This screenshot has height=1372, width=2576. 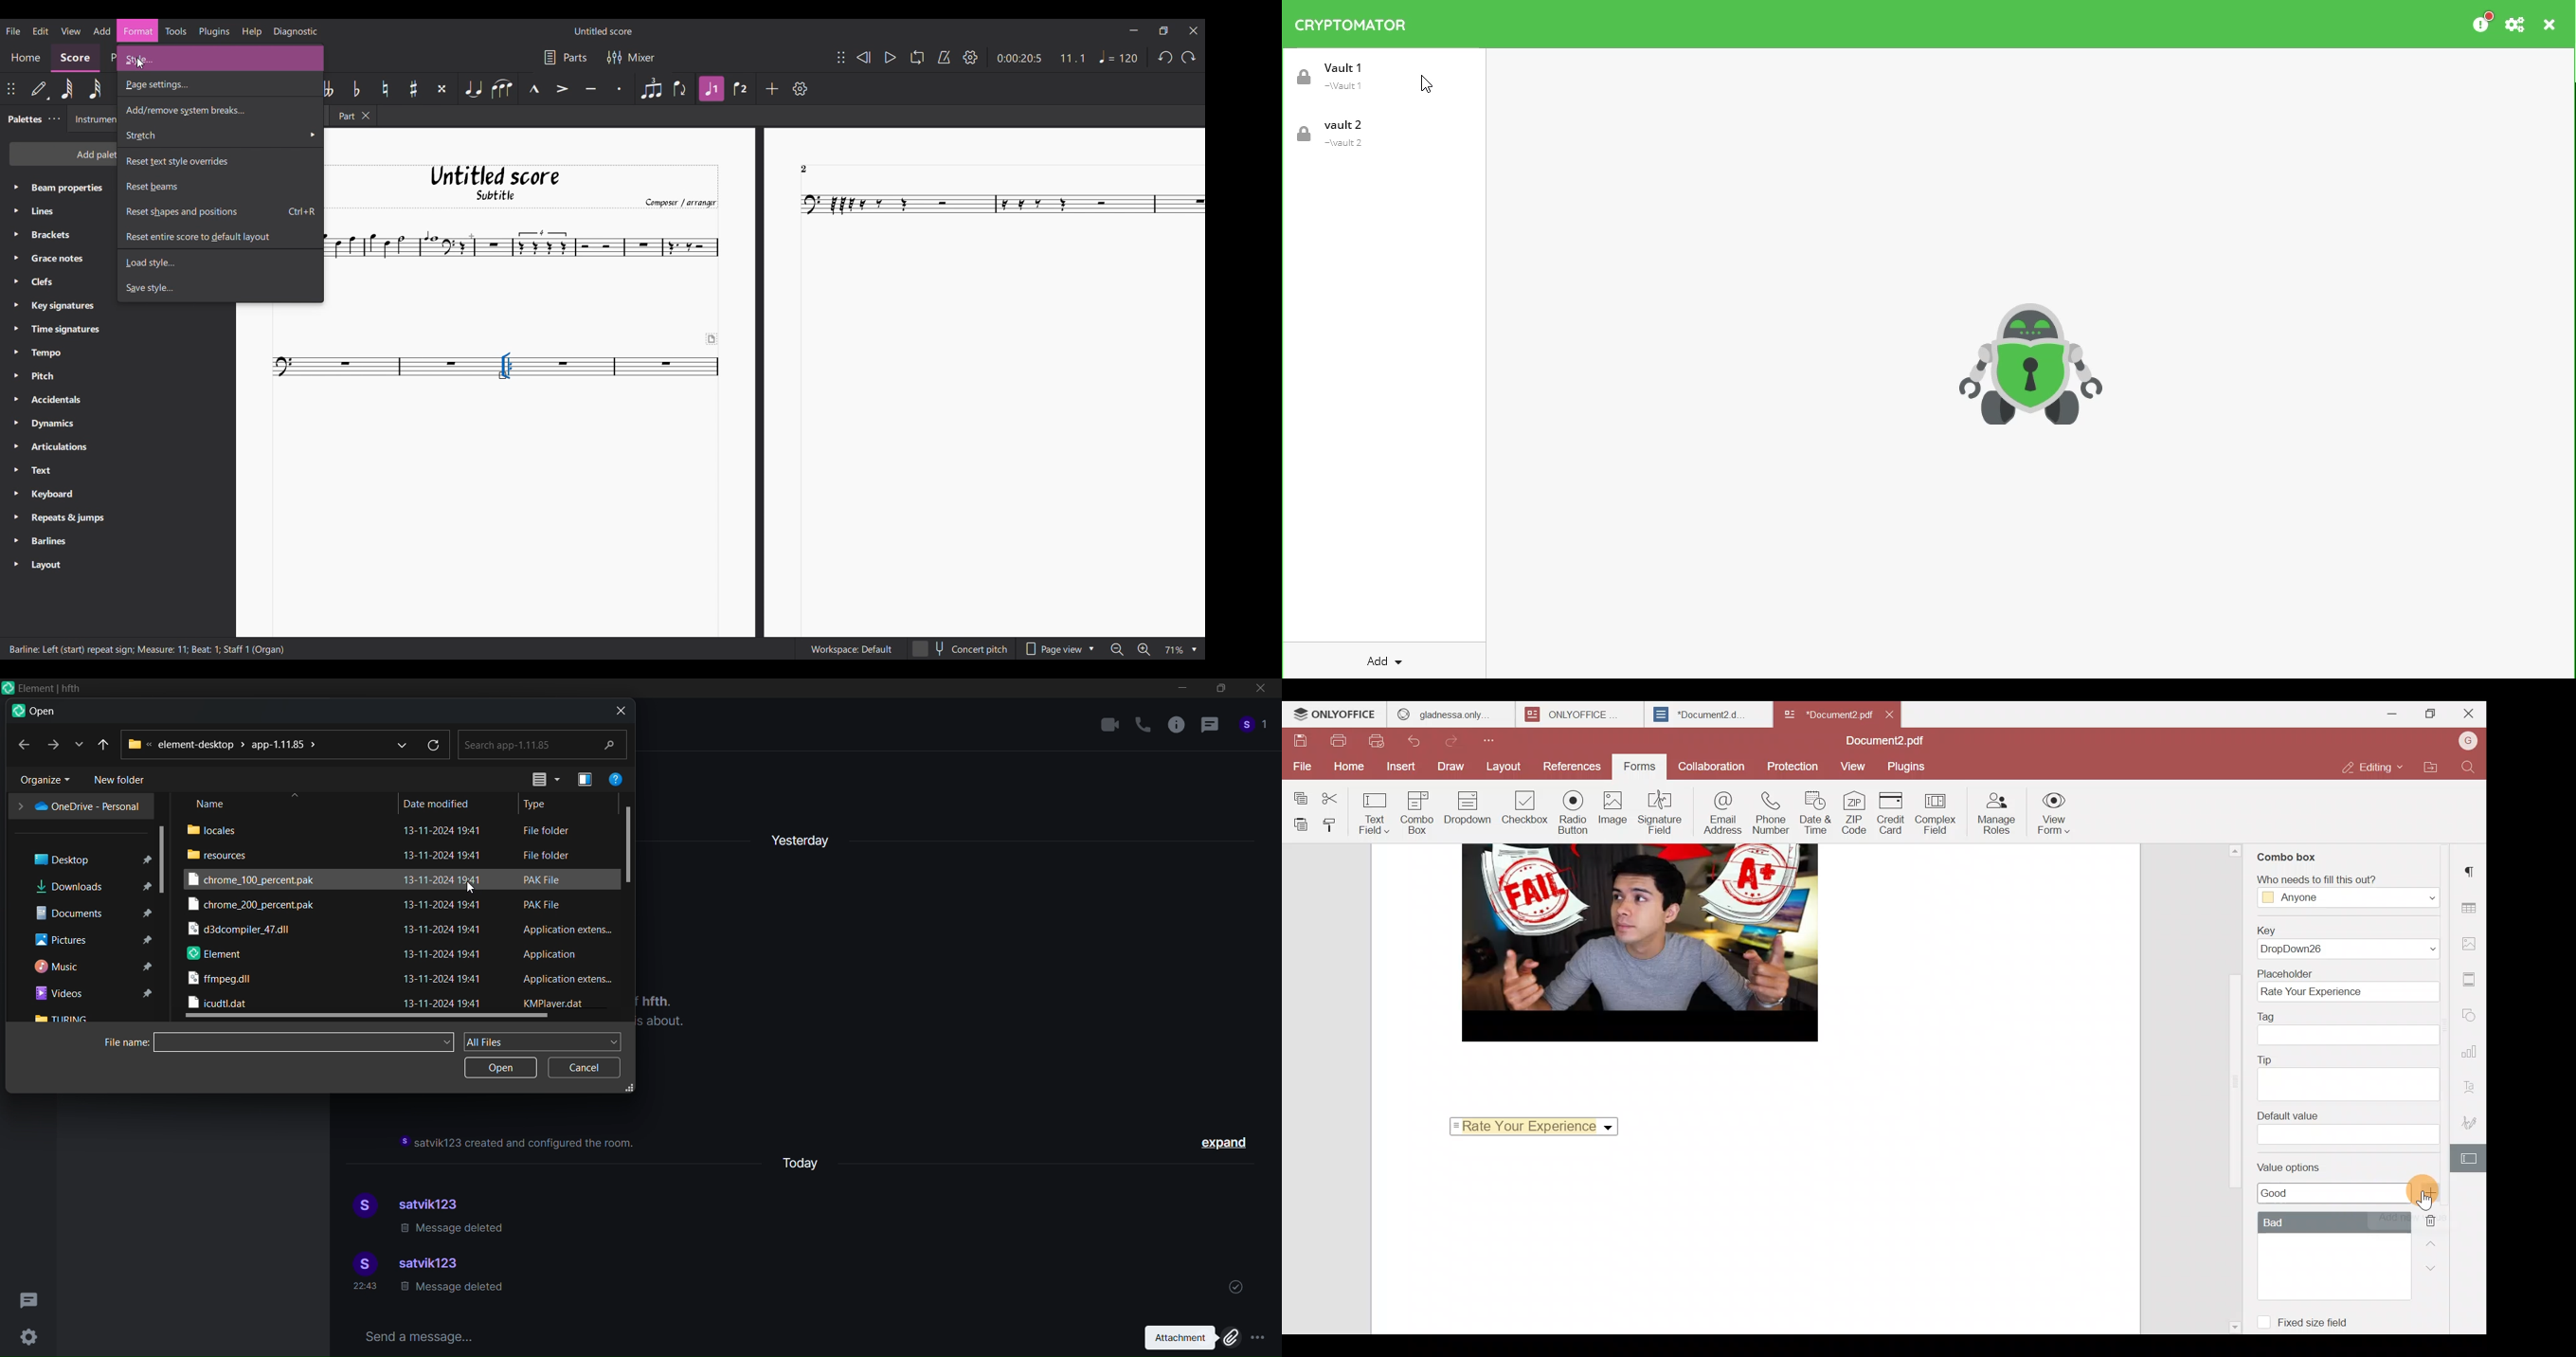 I want to click on resize dialog, so click(x=630, y=1089).